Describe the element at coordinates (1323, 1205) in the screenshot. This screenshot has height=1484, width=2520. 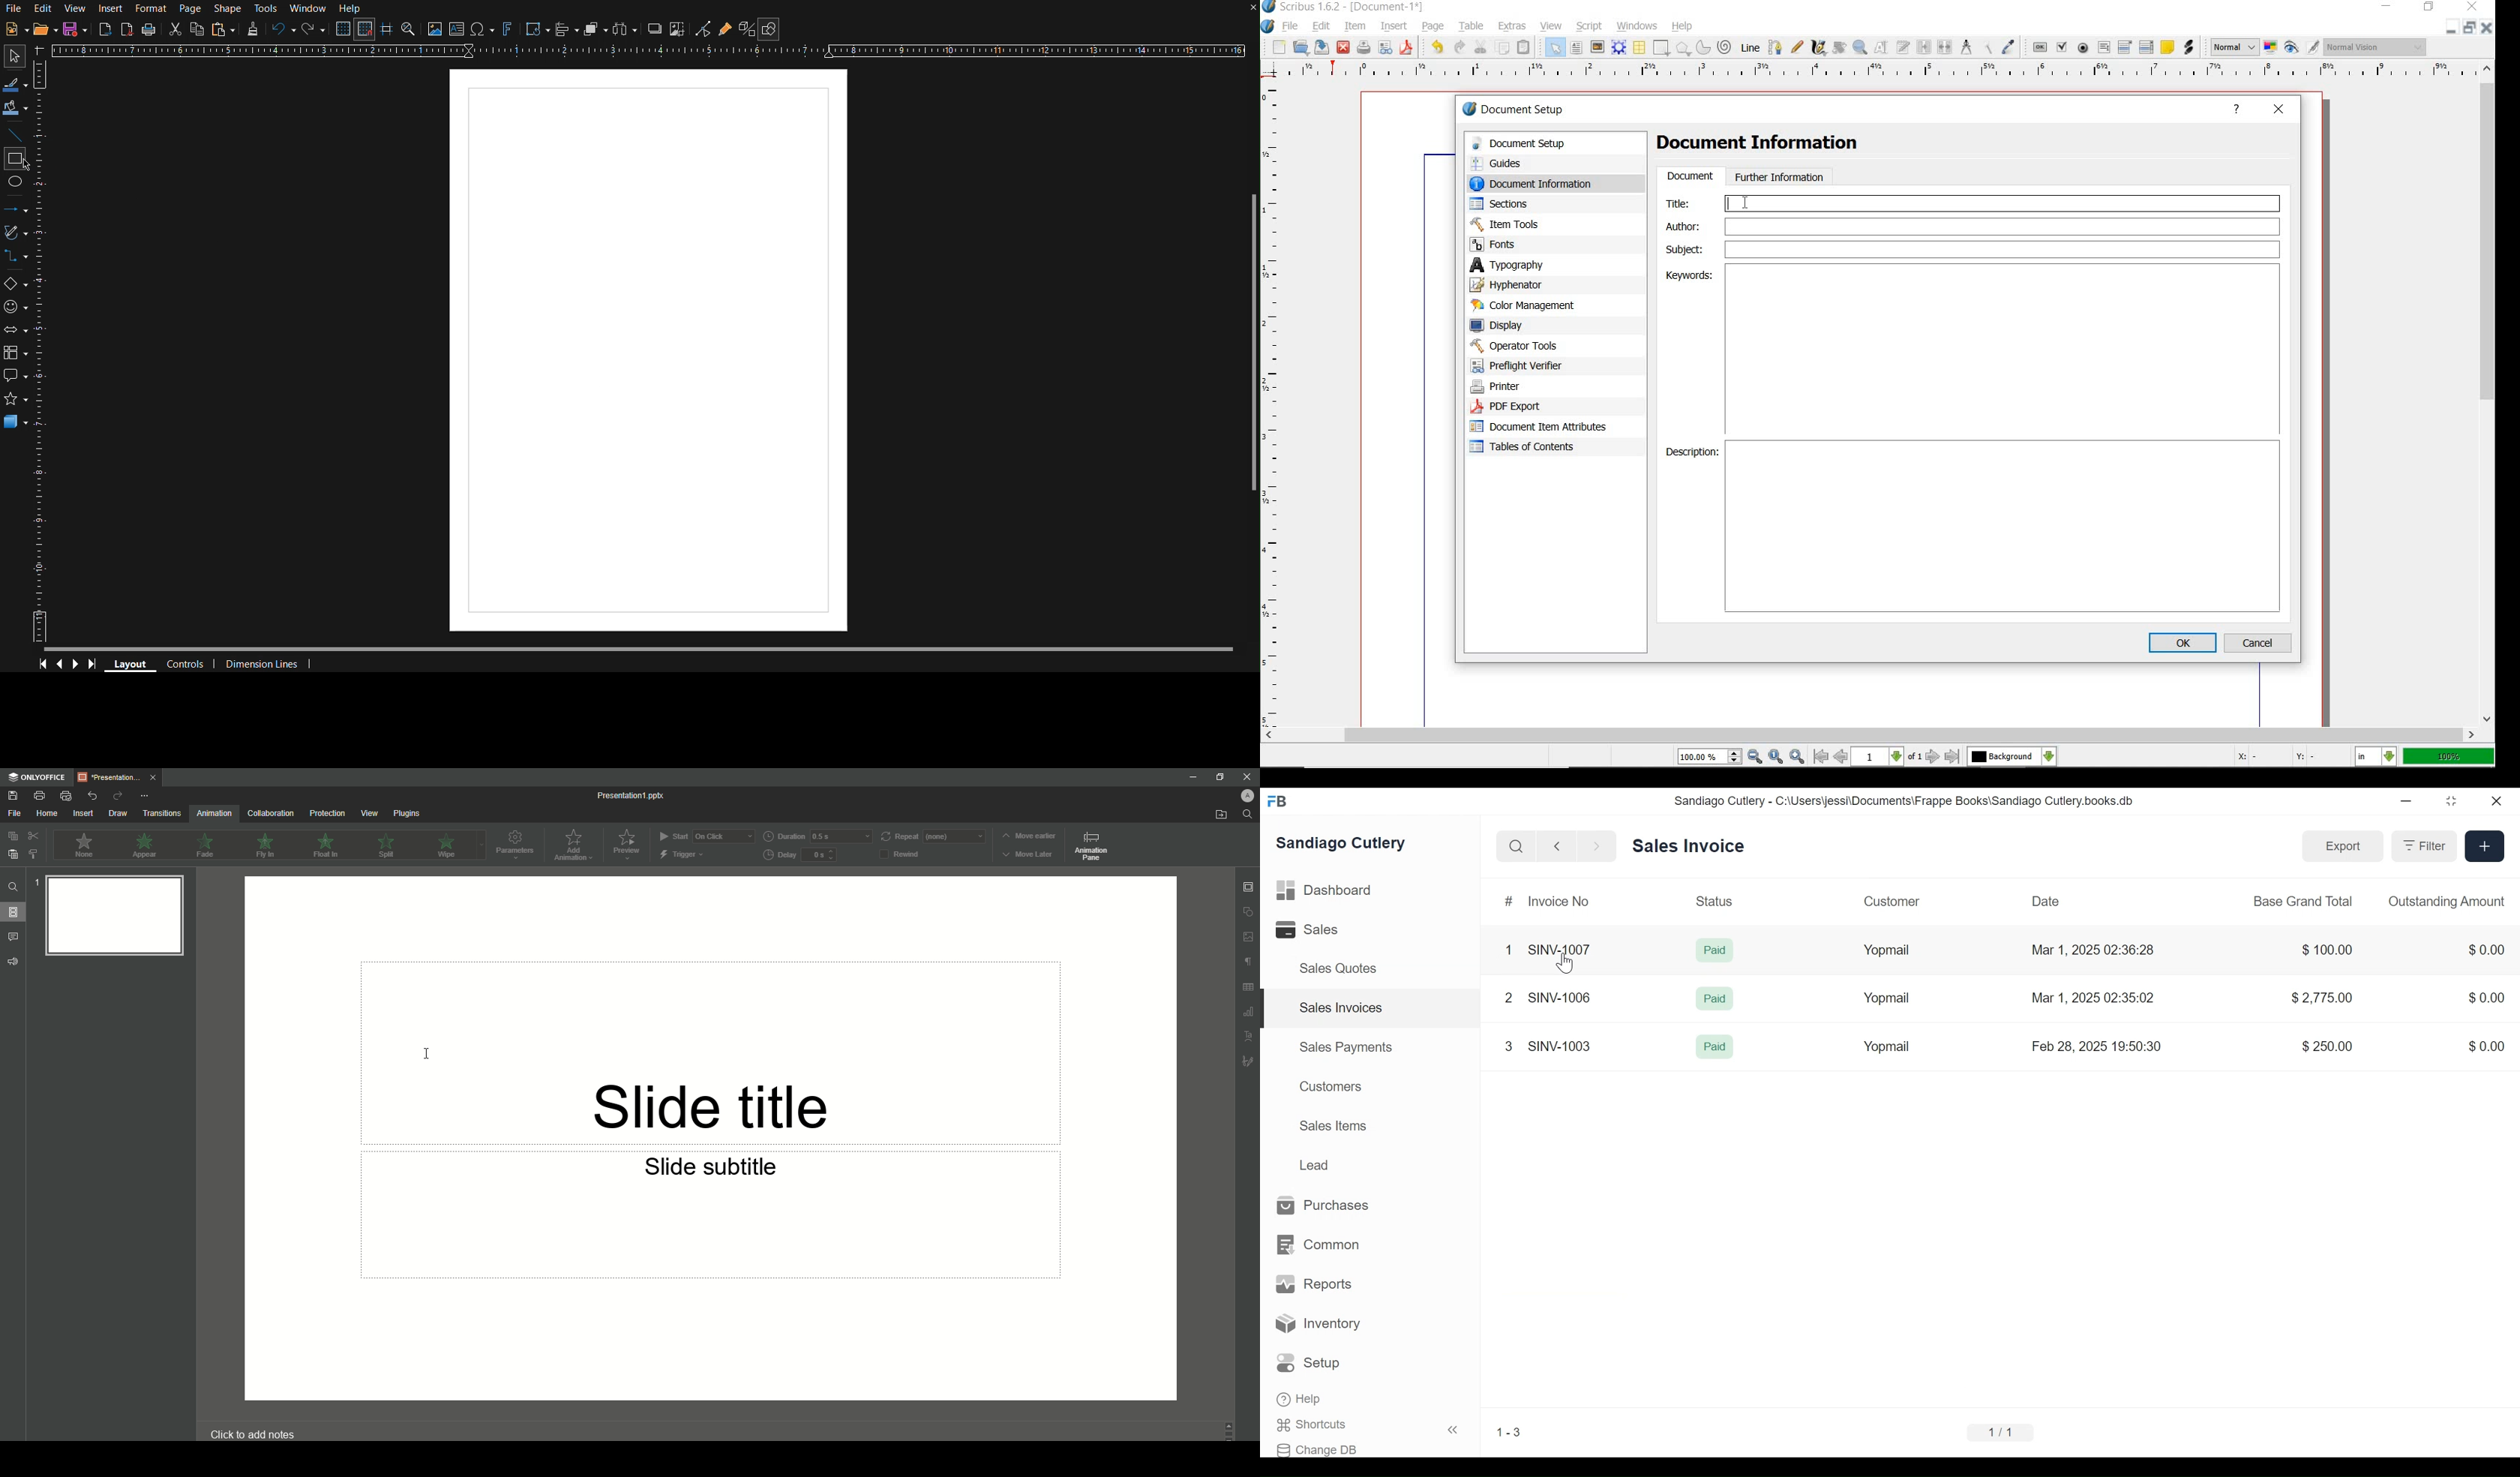
I see `Purchases` at that location.